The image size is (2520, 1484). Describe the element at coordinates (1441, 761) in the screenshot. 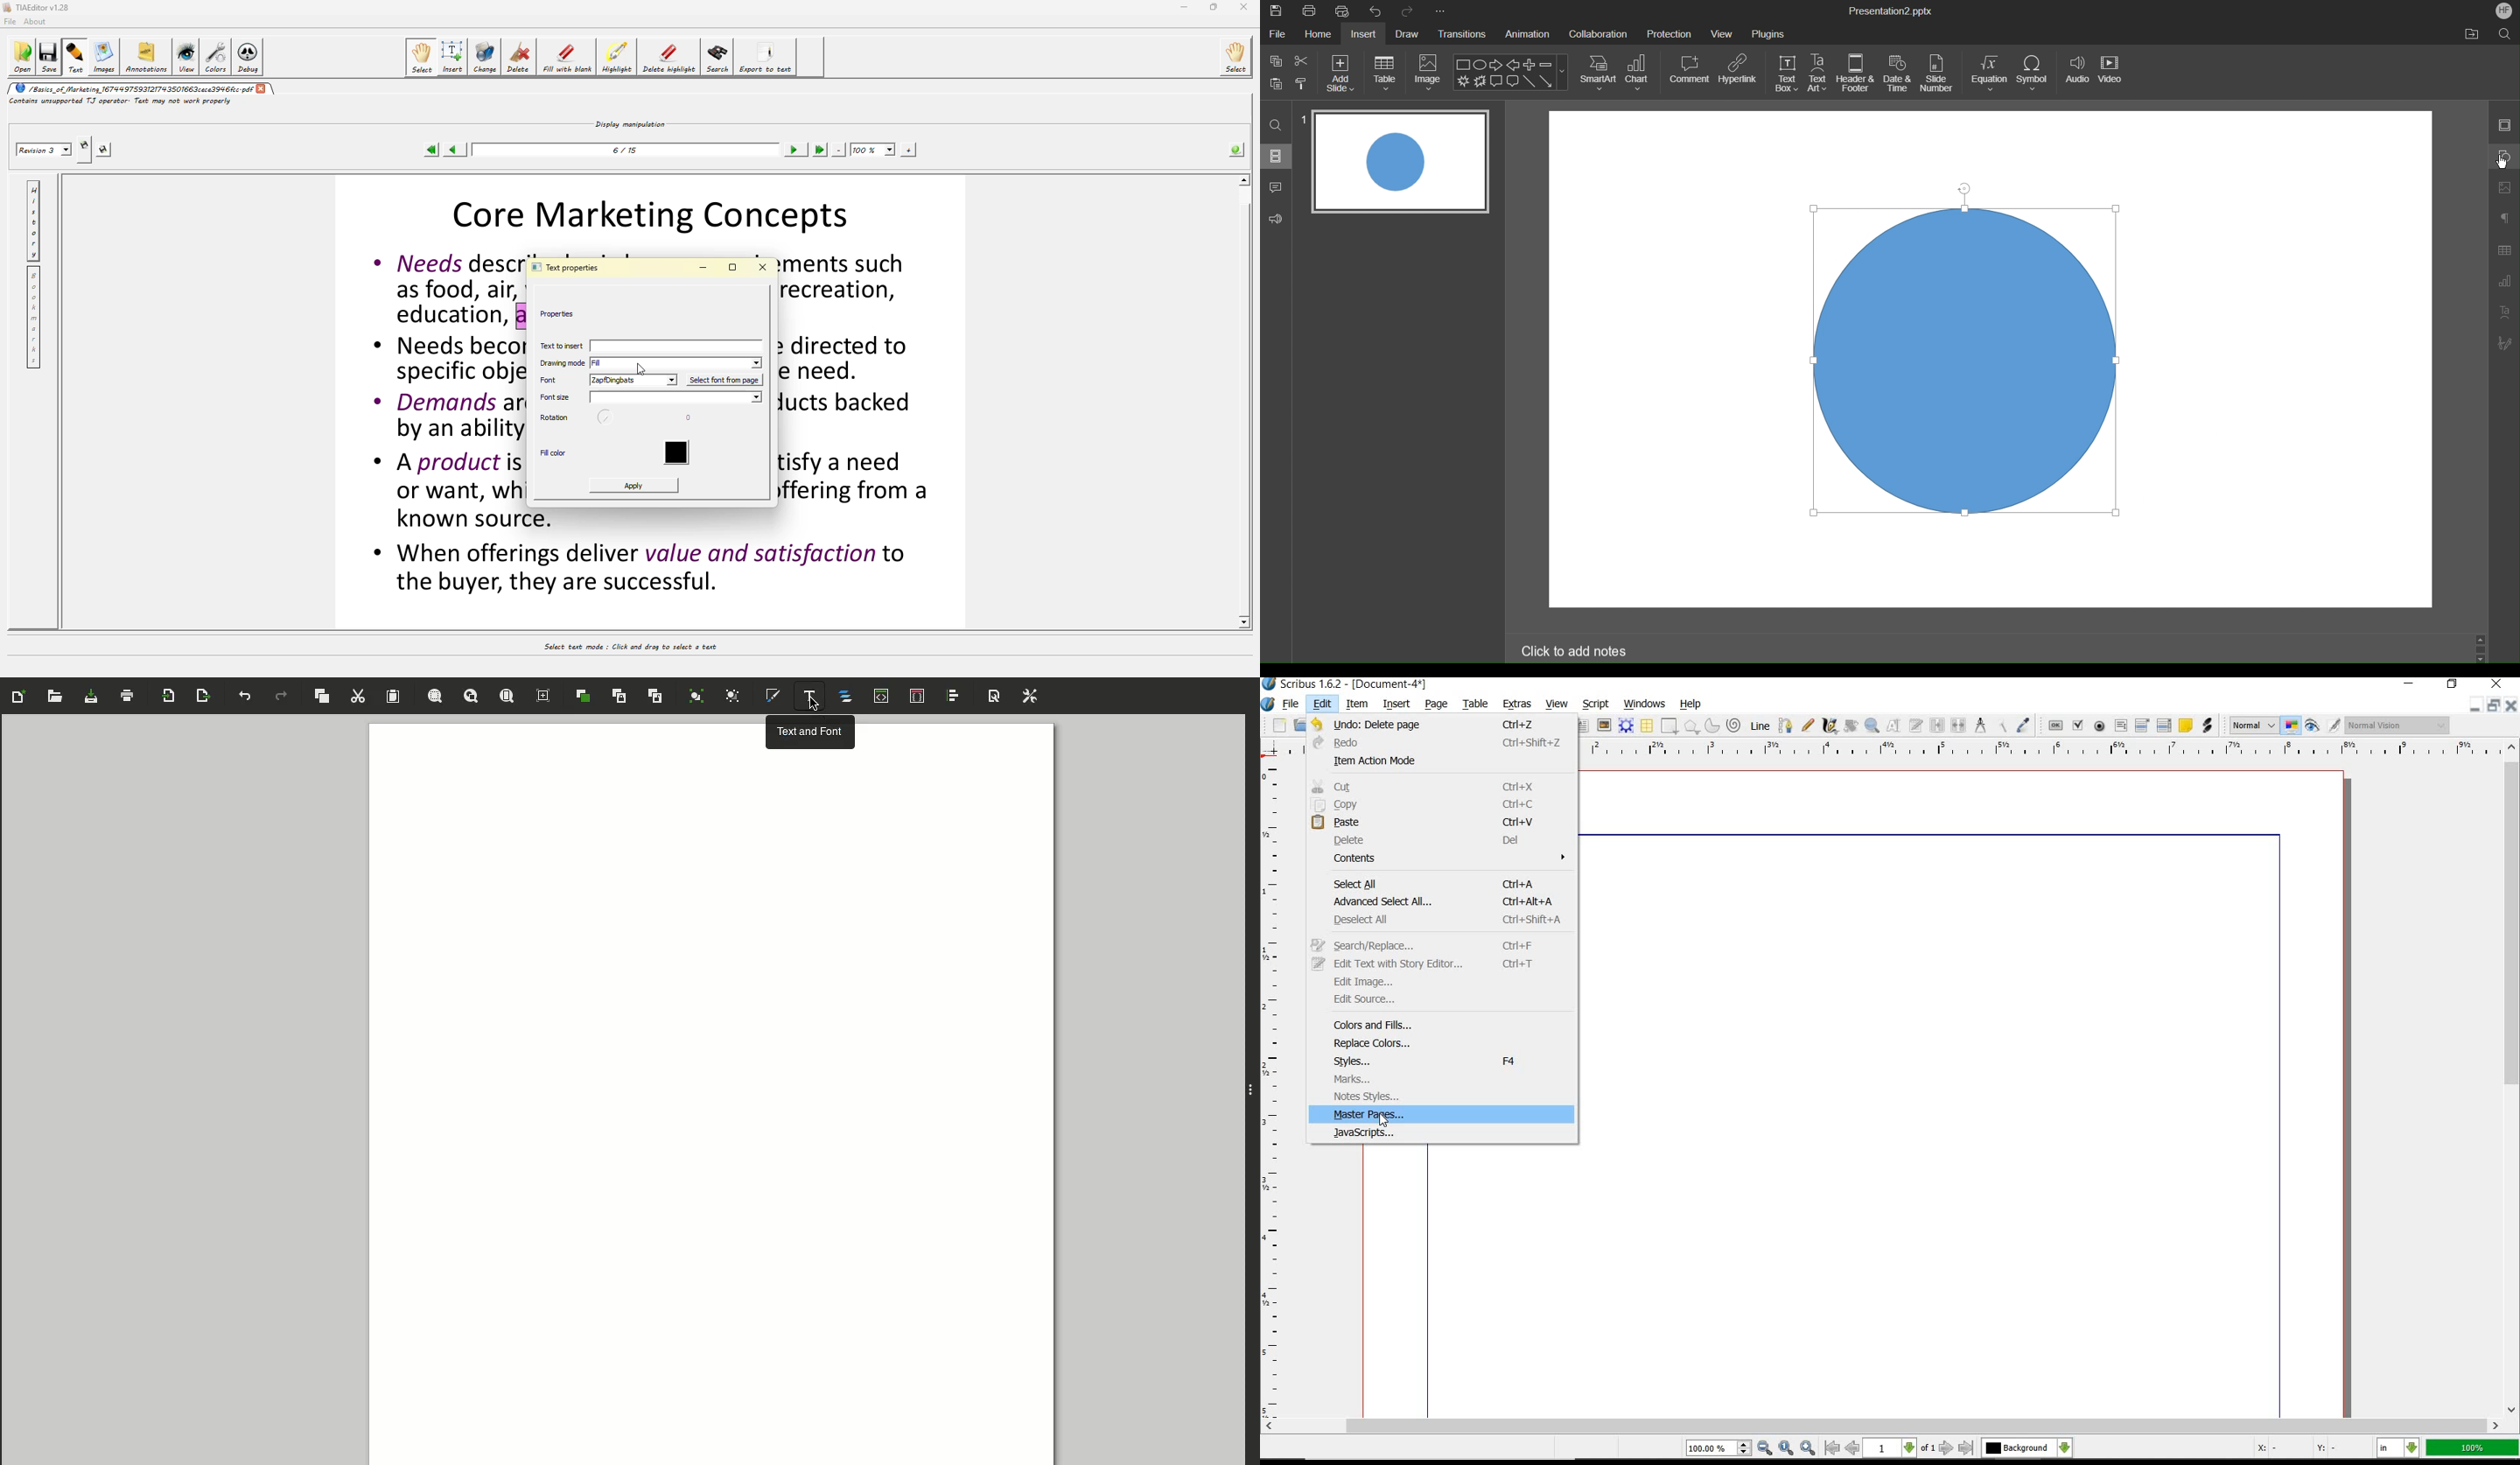

I see `item action mode` at that location.